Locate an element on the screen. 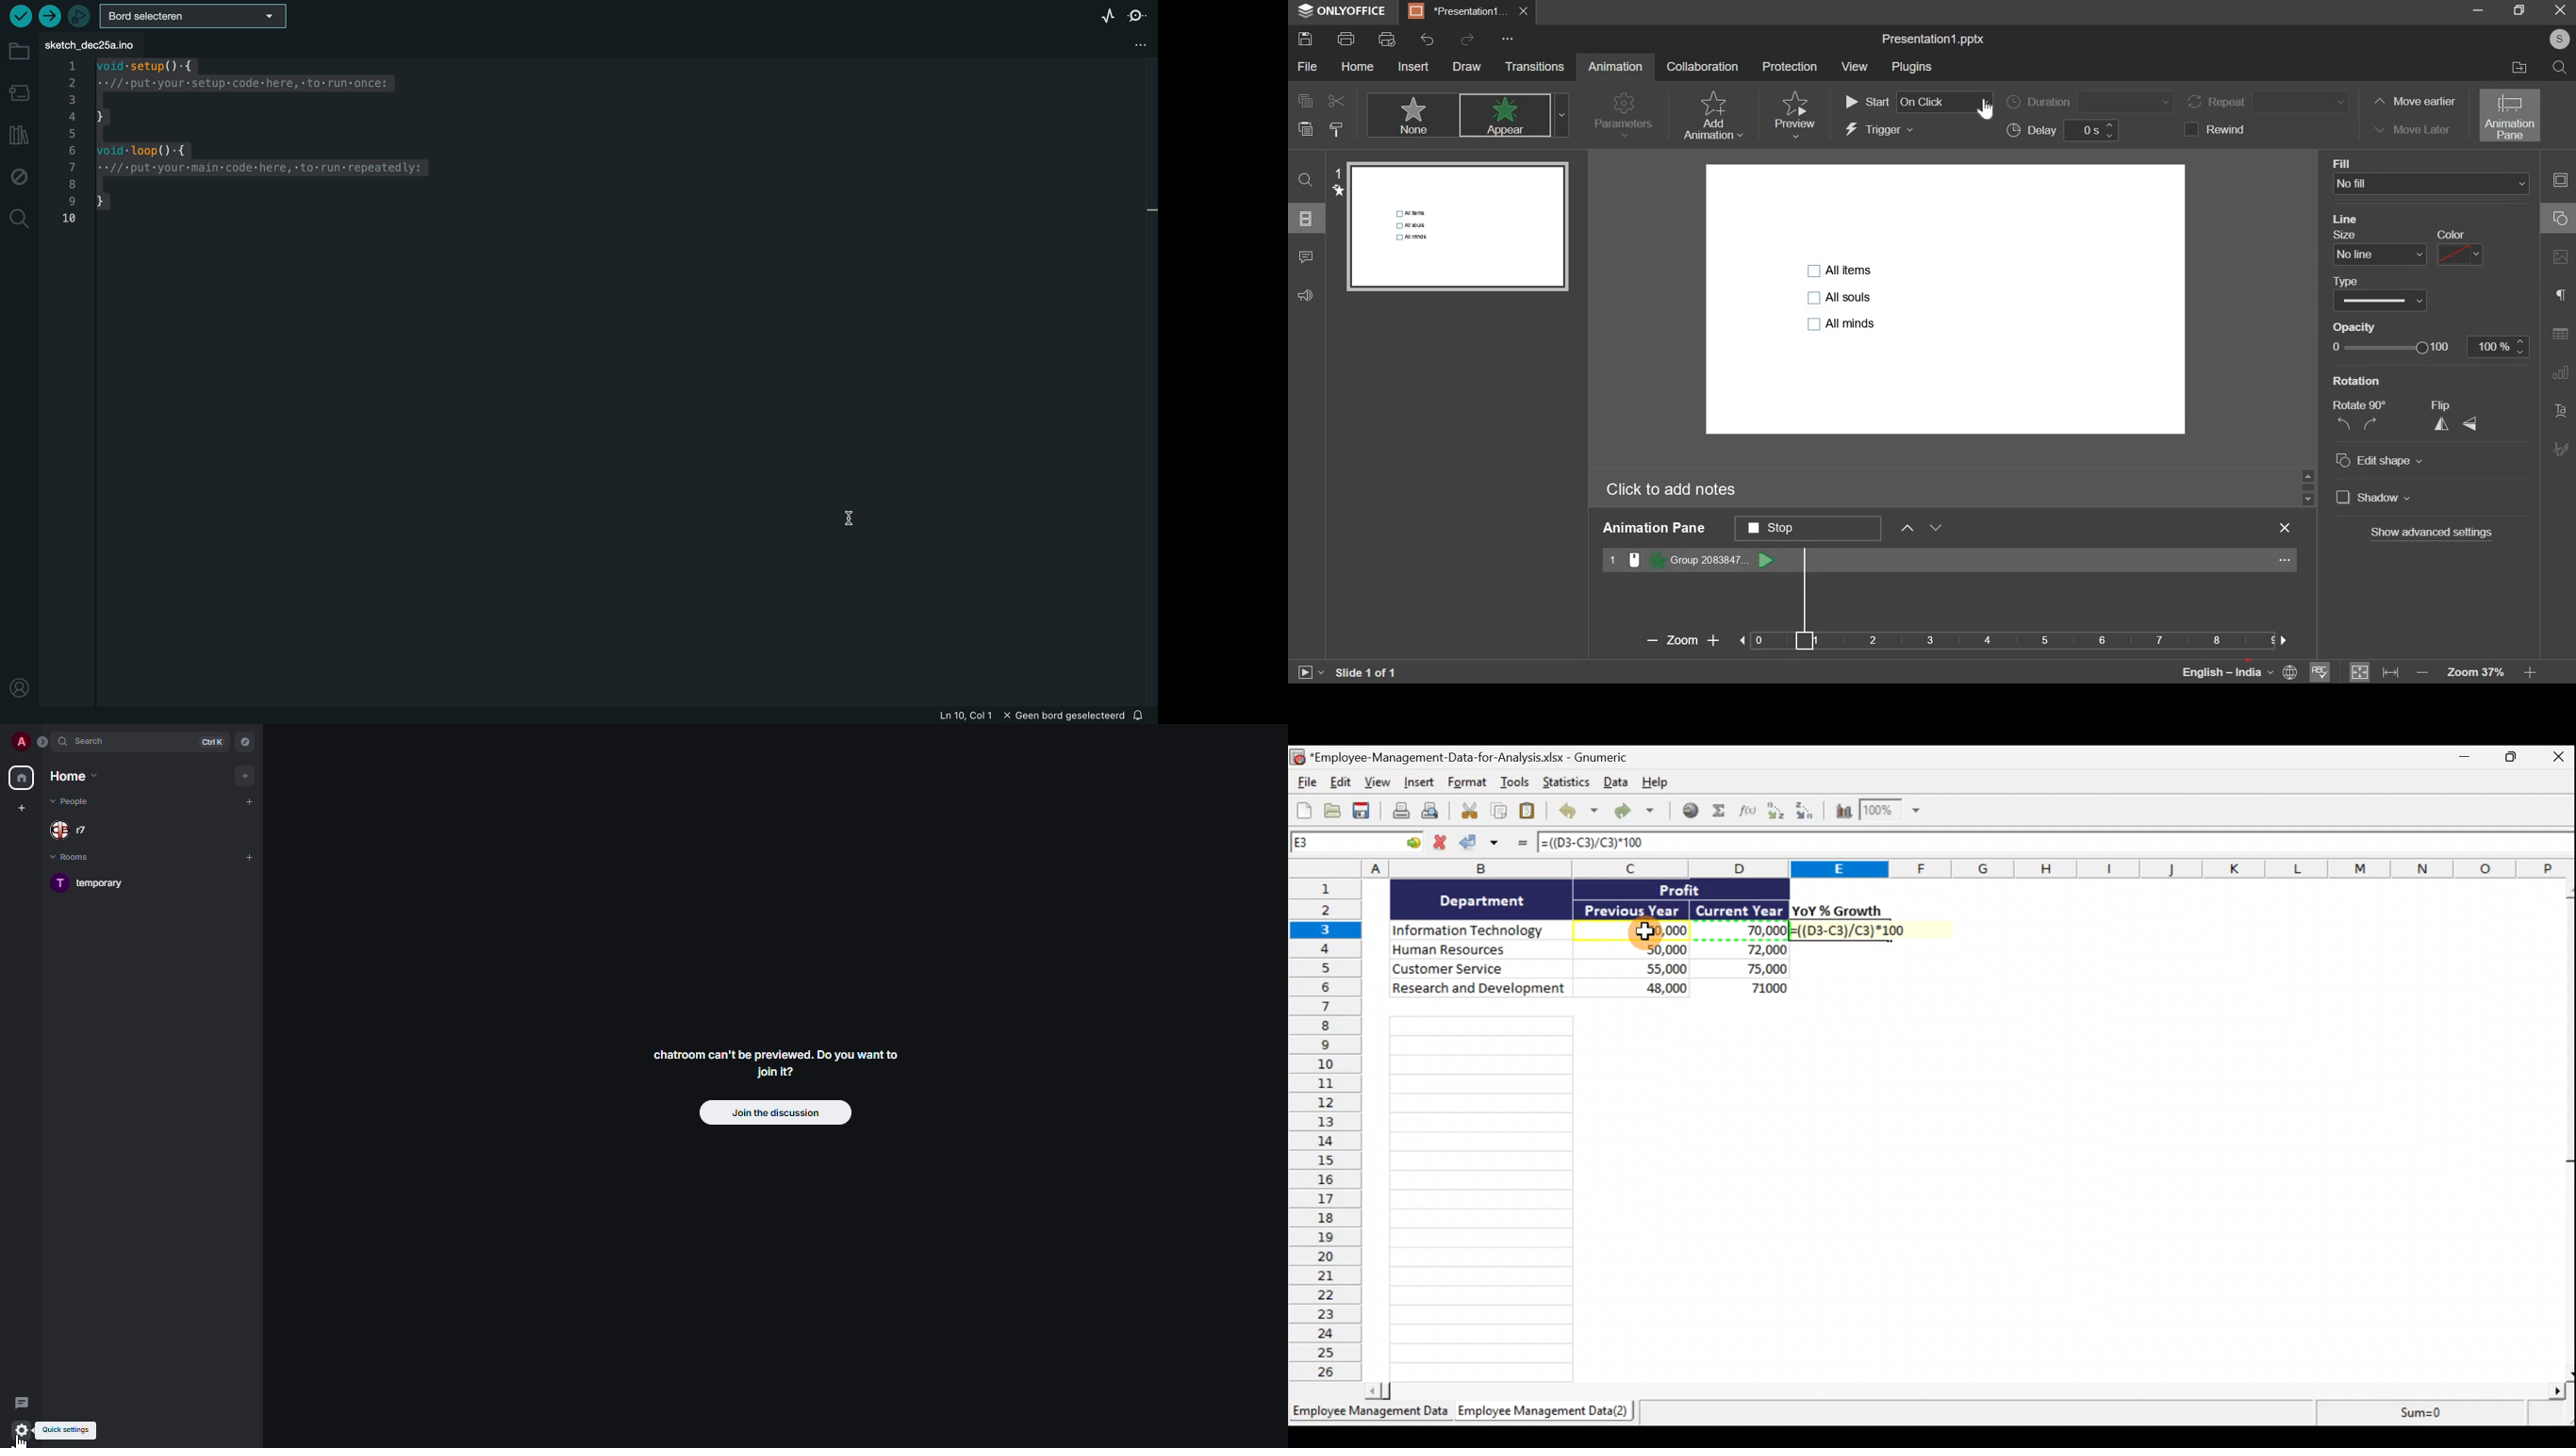 Image resolution: width=2576 pixels, height=1456 pixels. Edit a function in the current cell is located at coordinates (1751, 814).